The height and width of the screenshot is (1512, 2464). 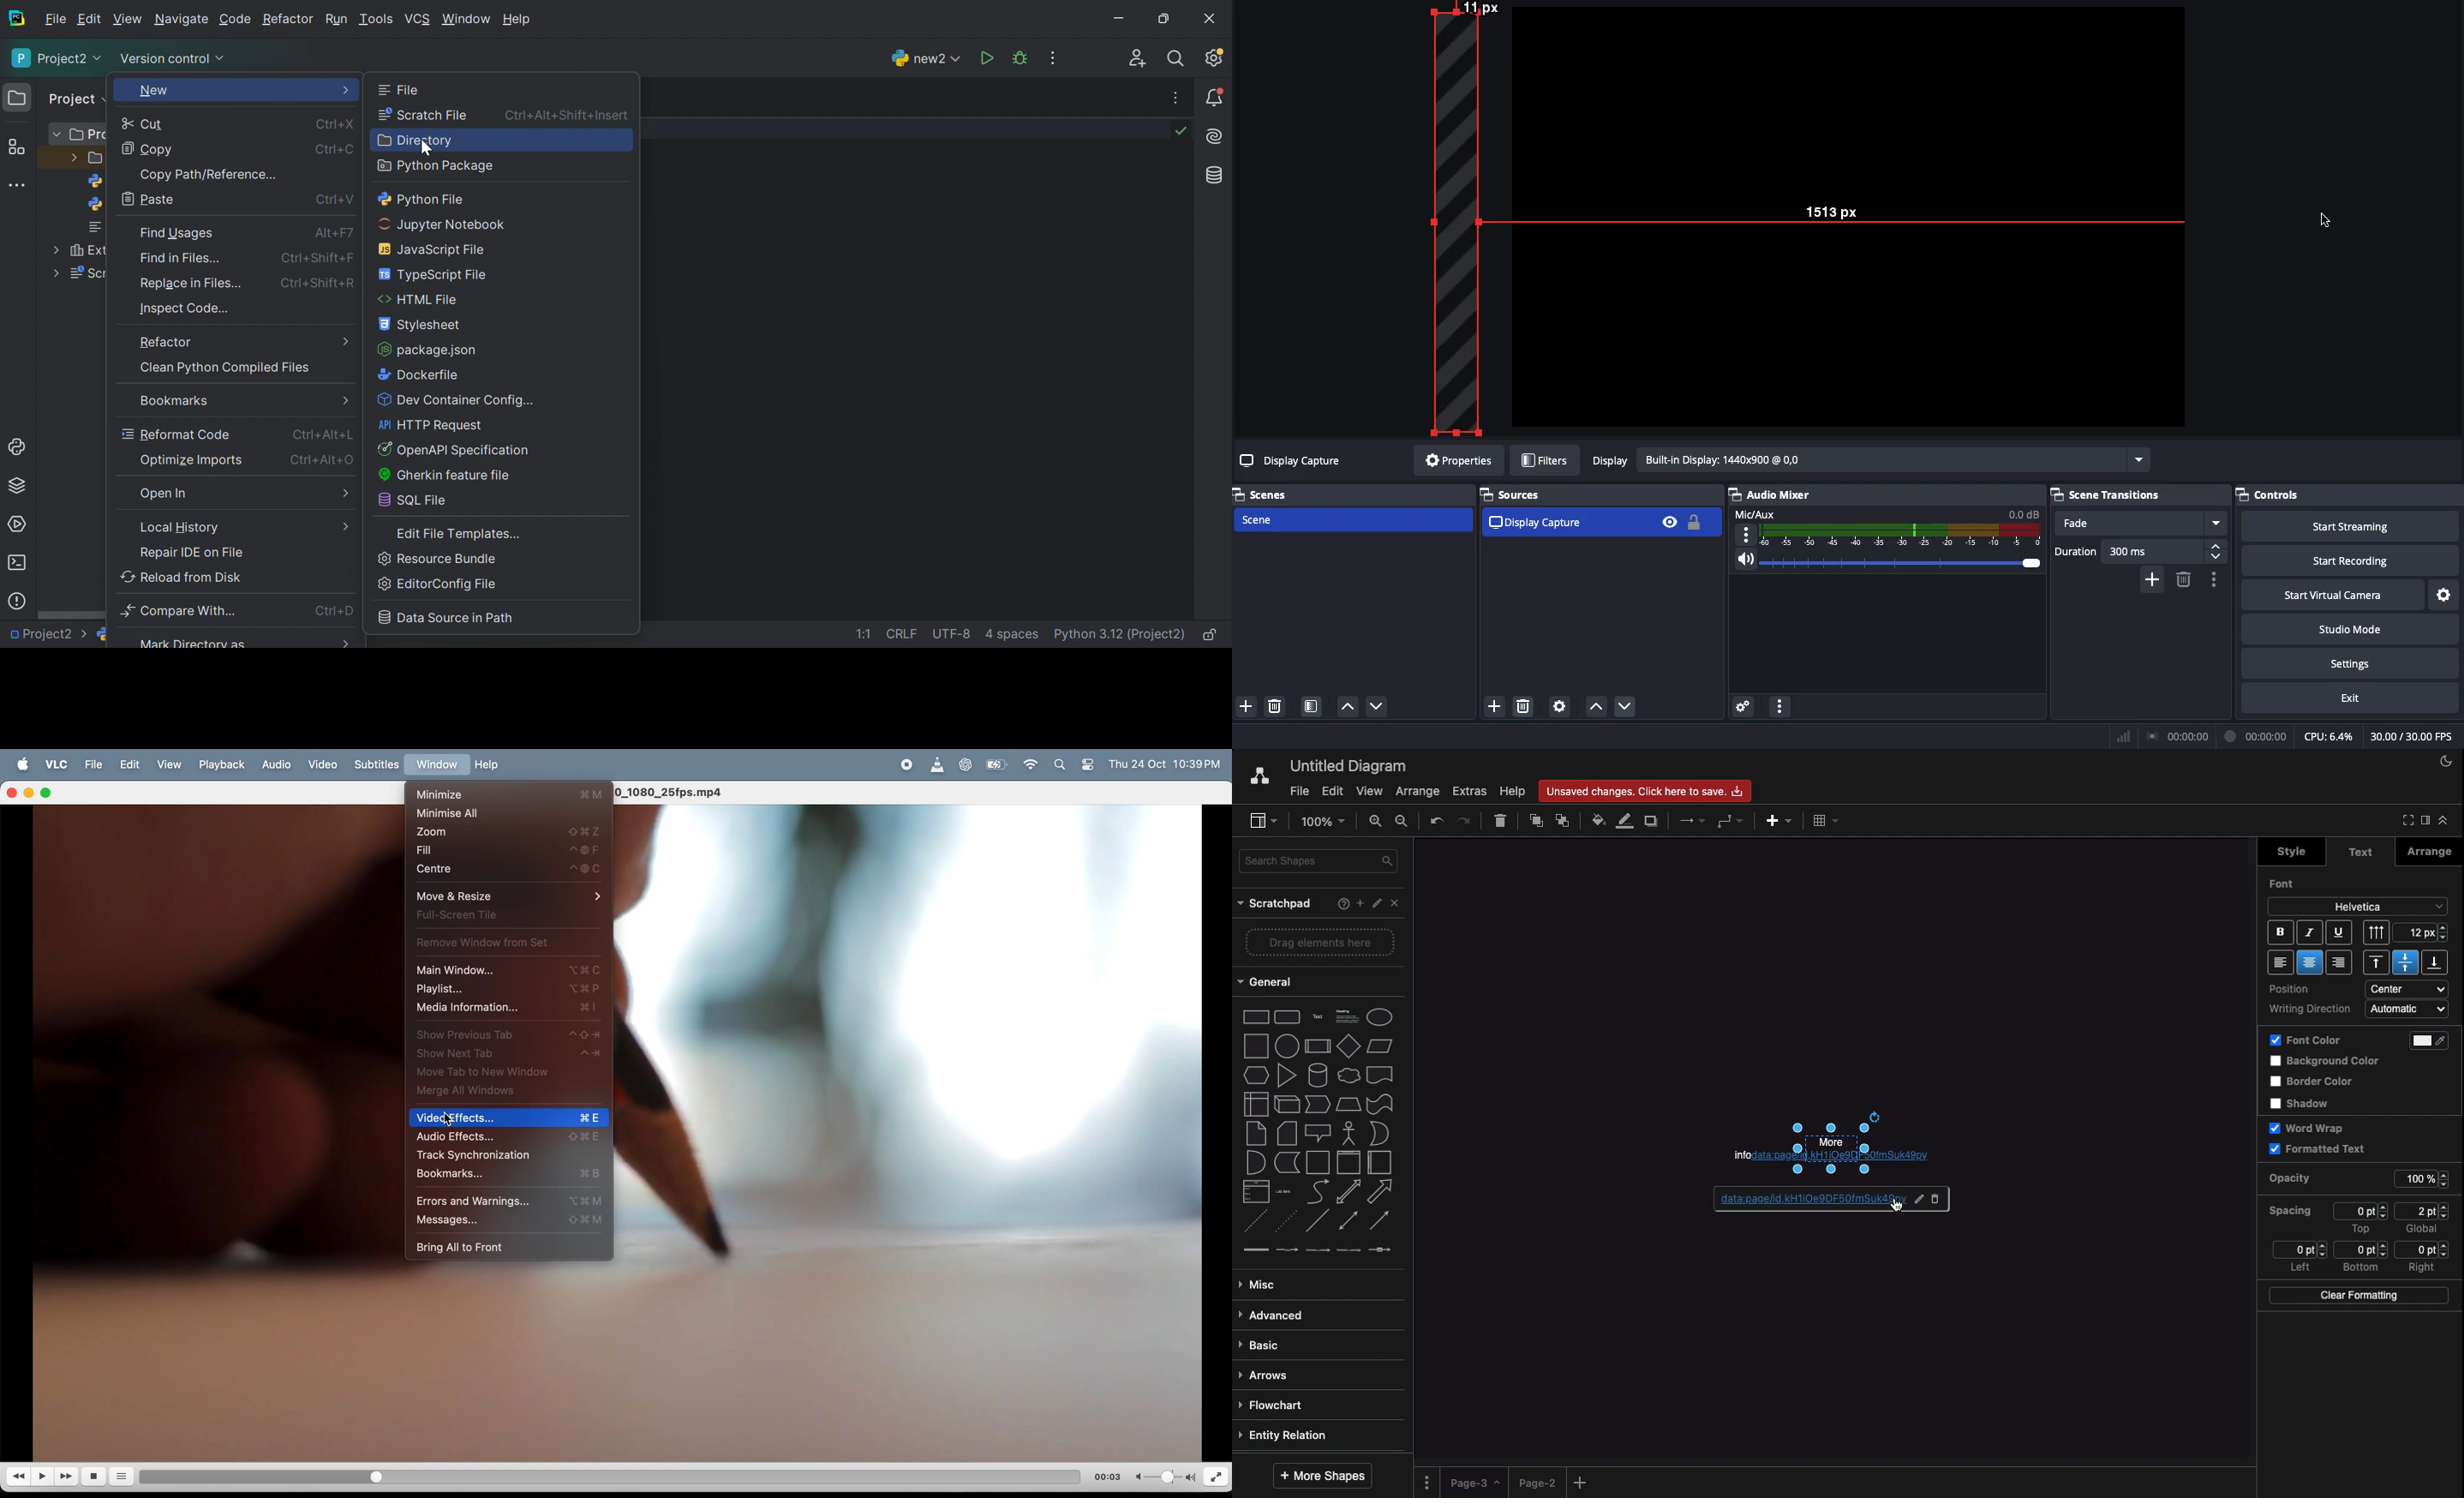 I want to click on card, so click(x=1288, y=1132).